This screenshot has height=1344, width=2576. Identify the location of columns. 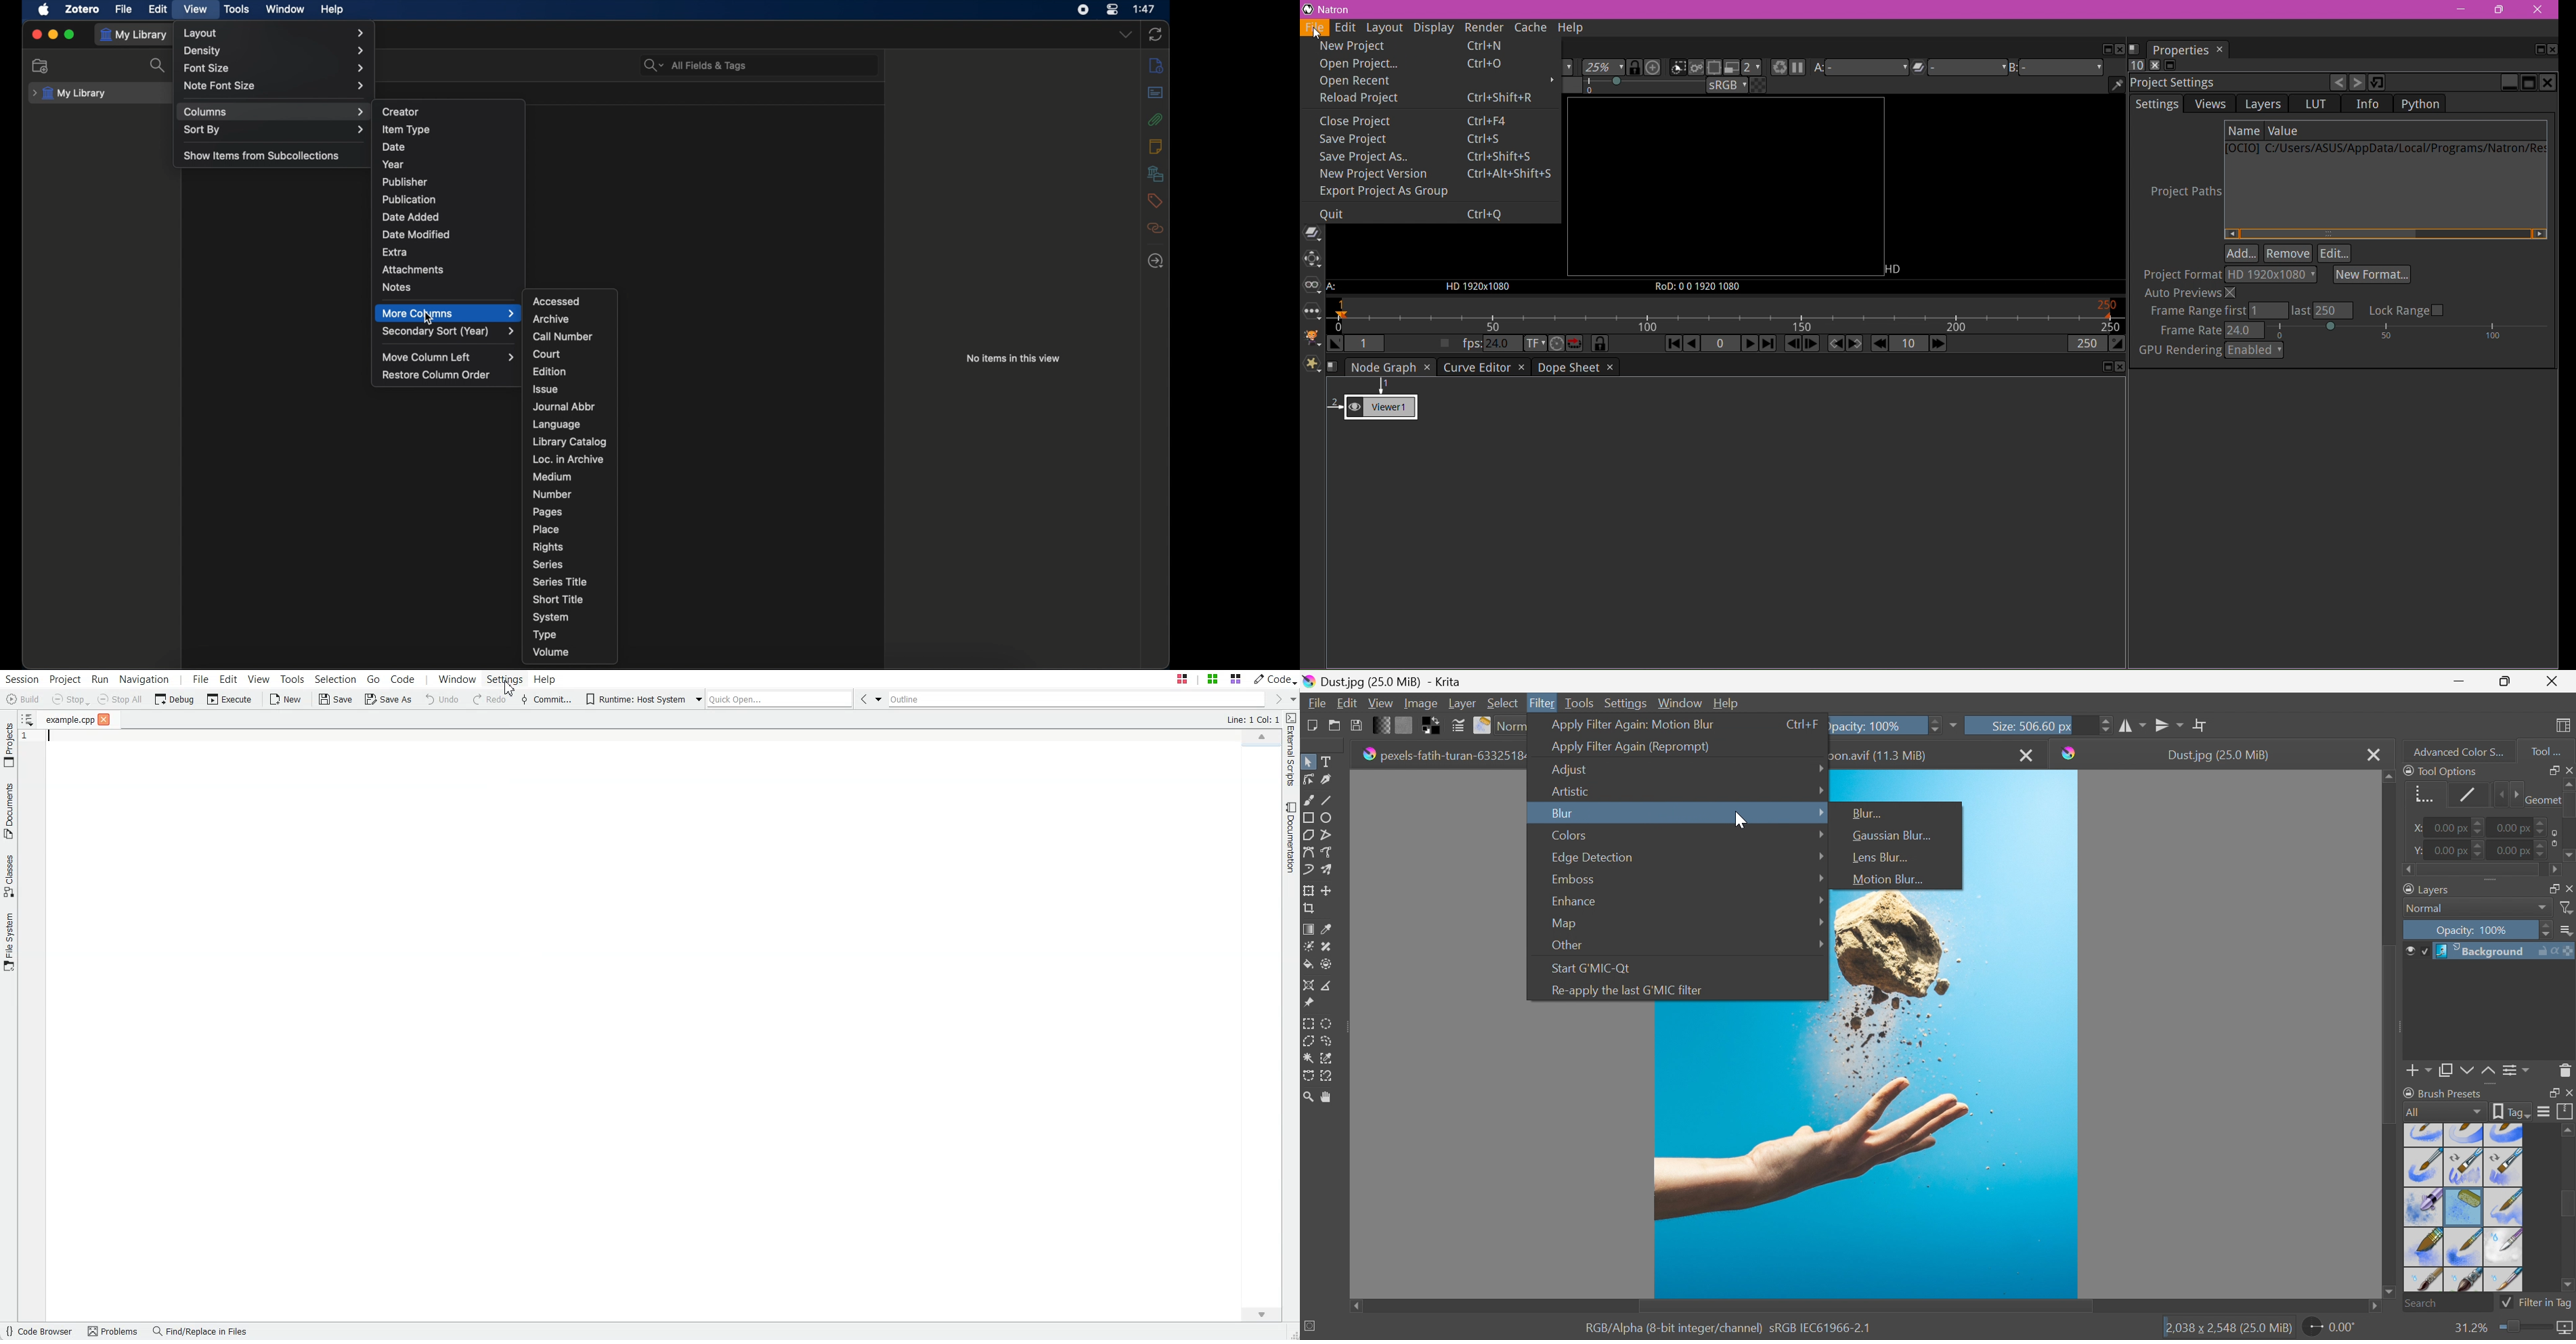
(275, 112).